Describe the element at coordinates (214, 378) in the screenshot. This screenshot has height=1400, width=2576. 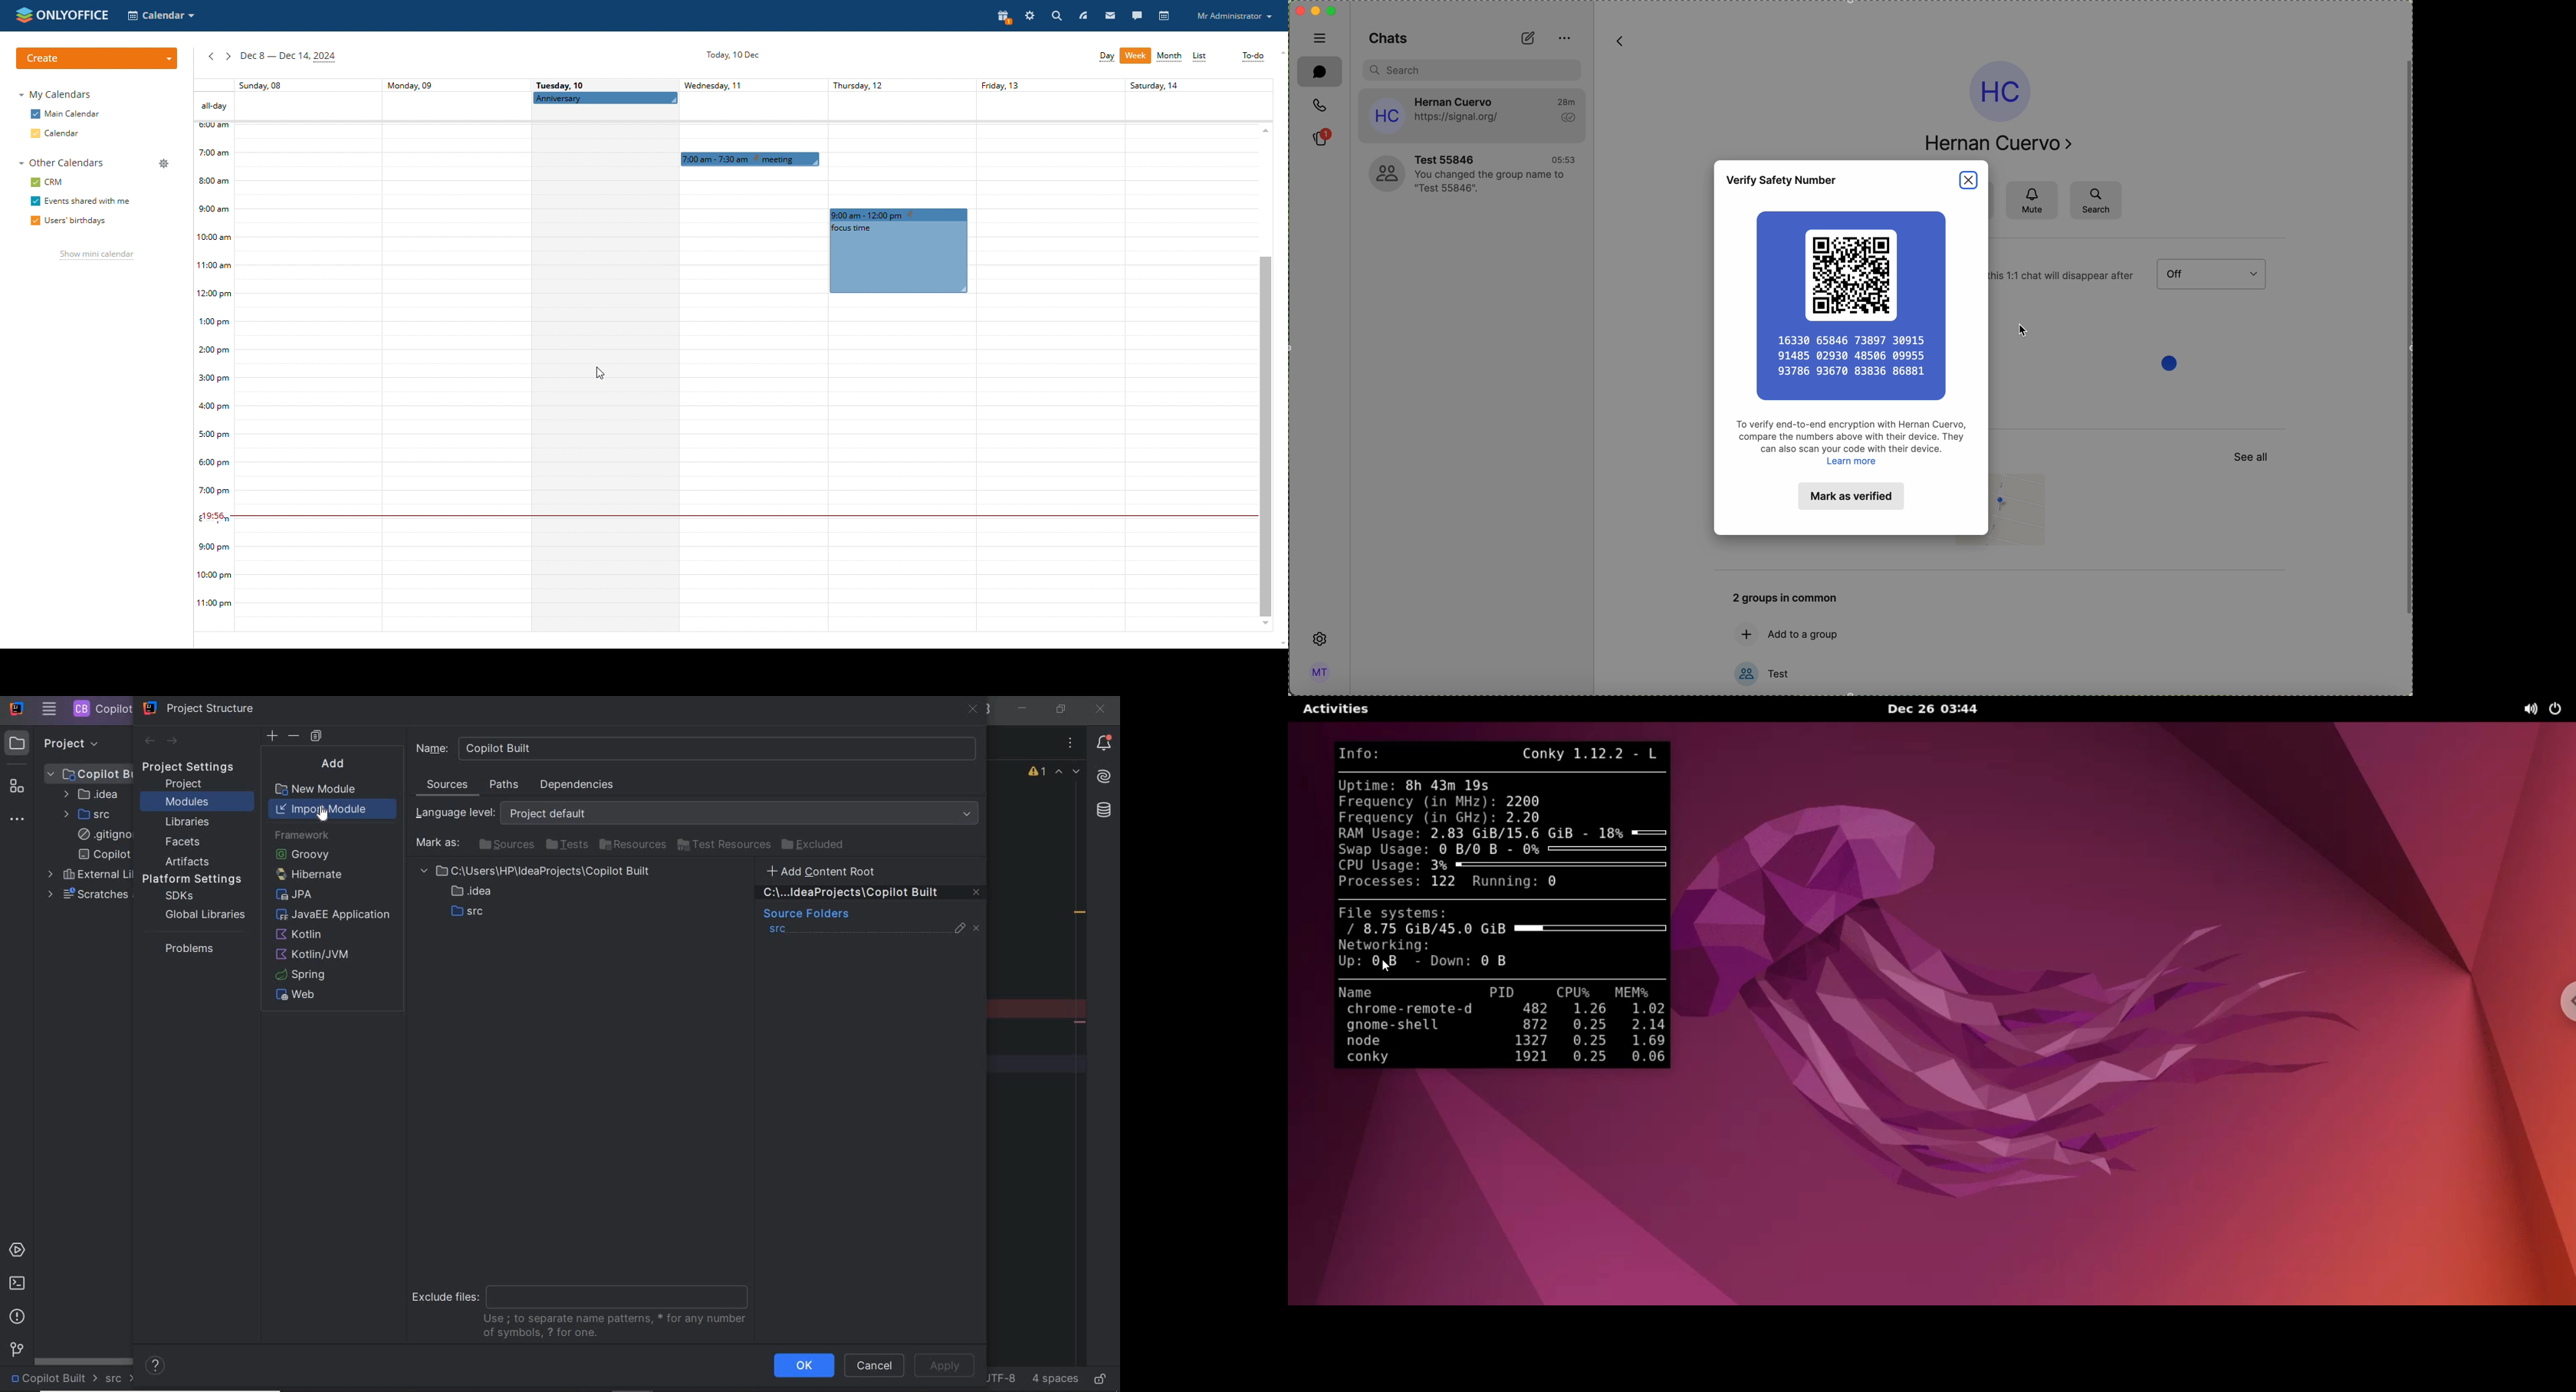
I see `timeline` at that location.